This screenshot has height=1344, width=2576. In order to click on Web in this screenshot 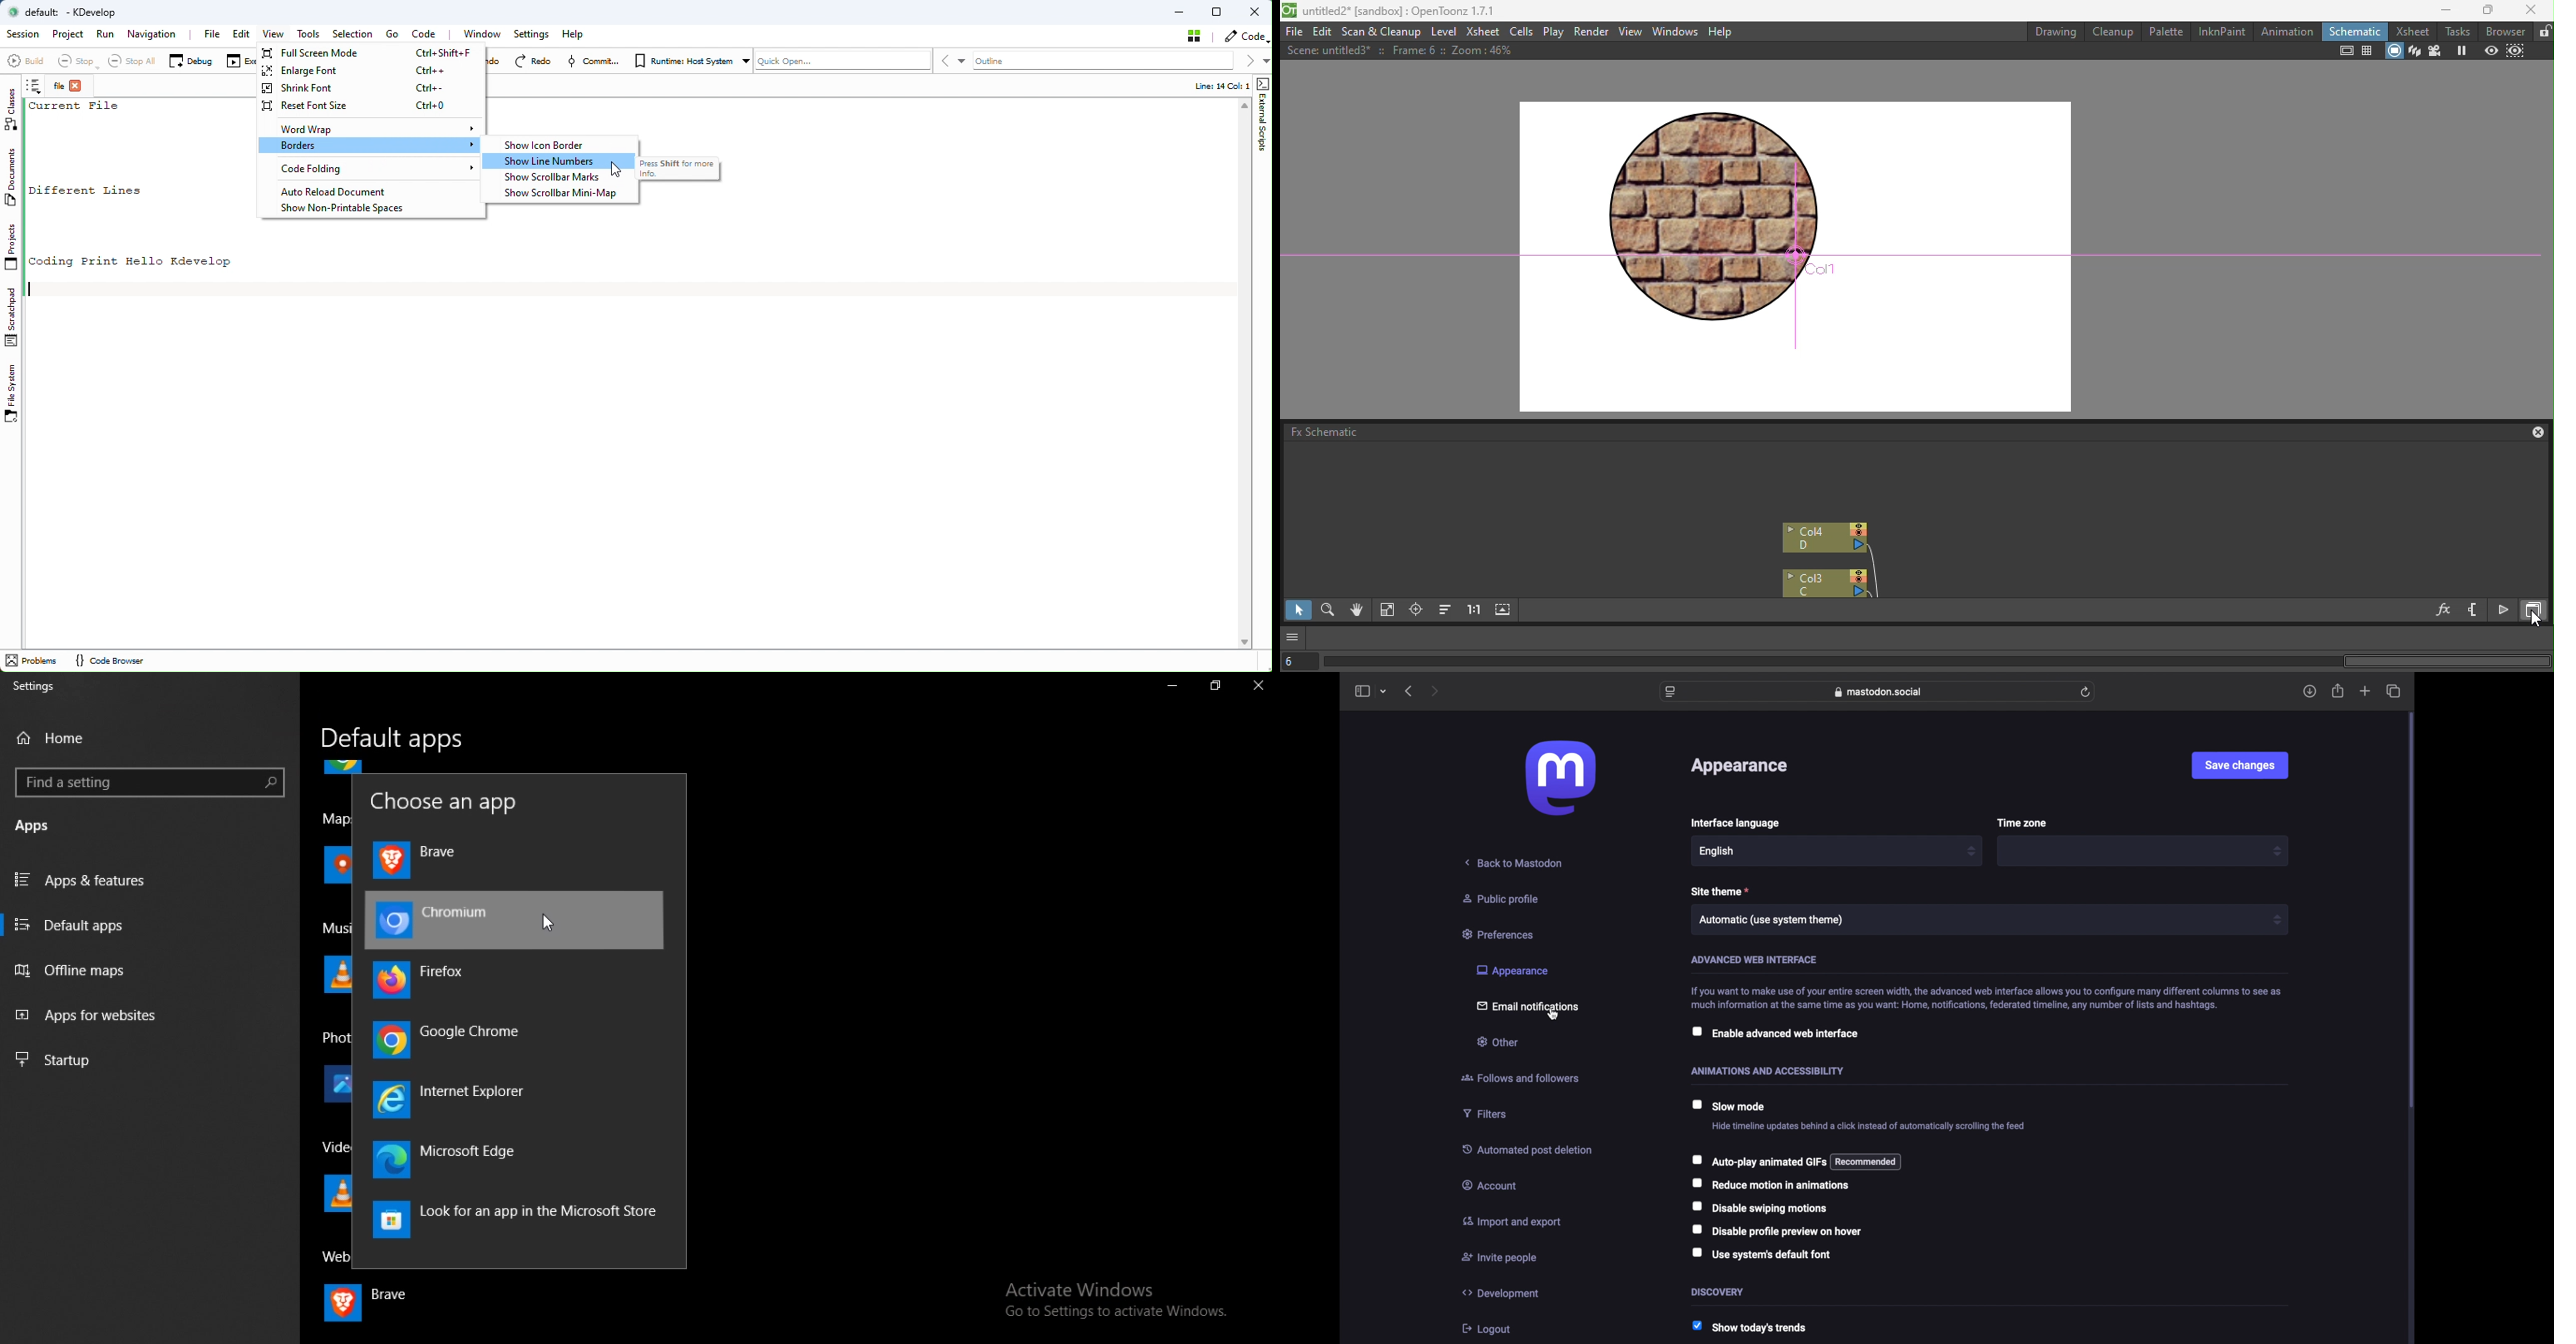, I will do `click(333, 1256)`.